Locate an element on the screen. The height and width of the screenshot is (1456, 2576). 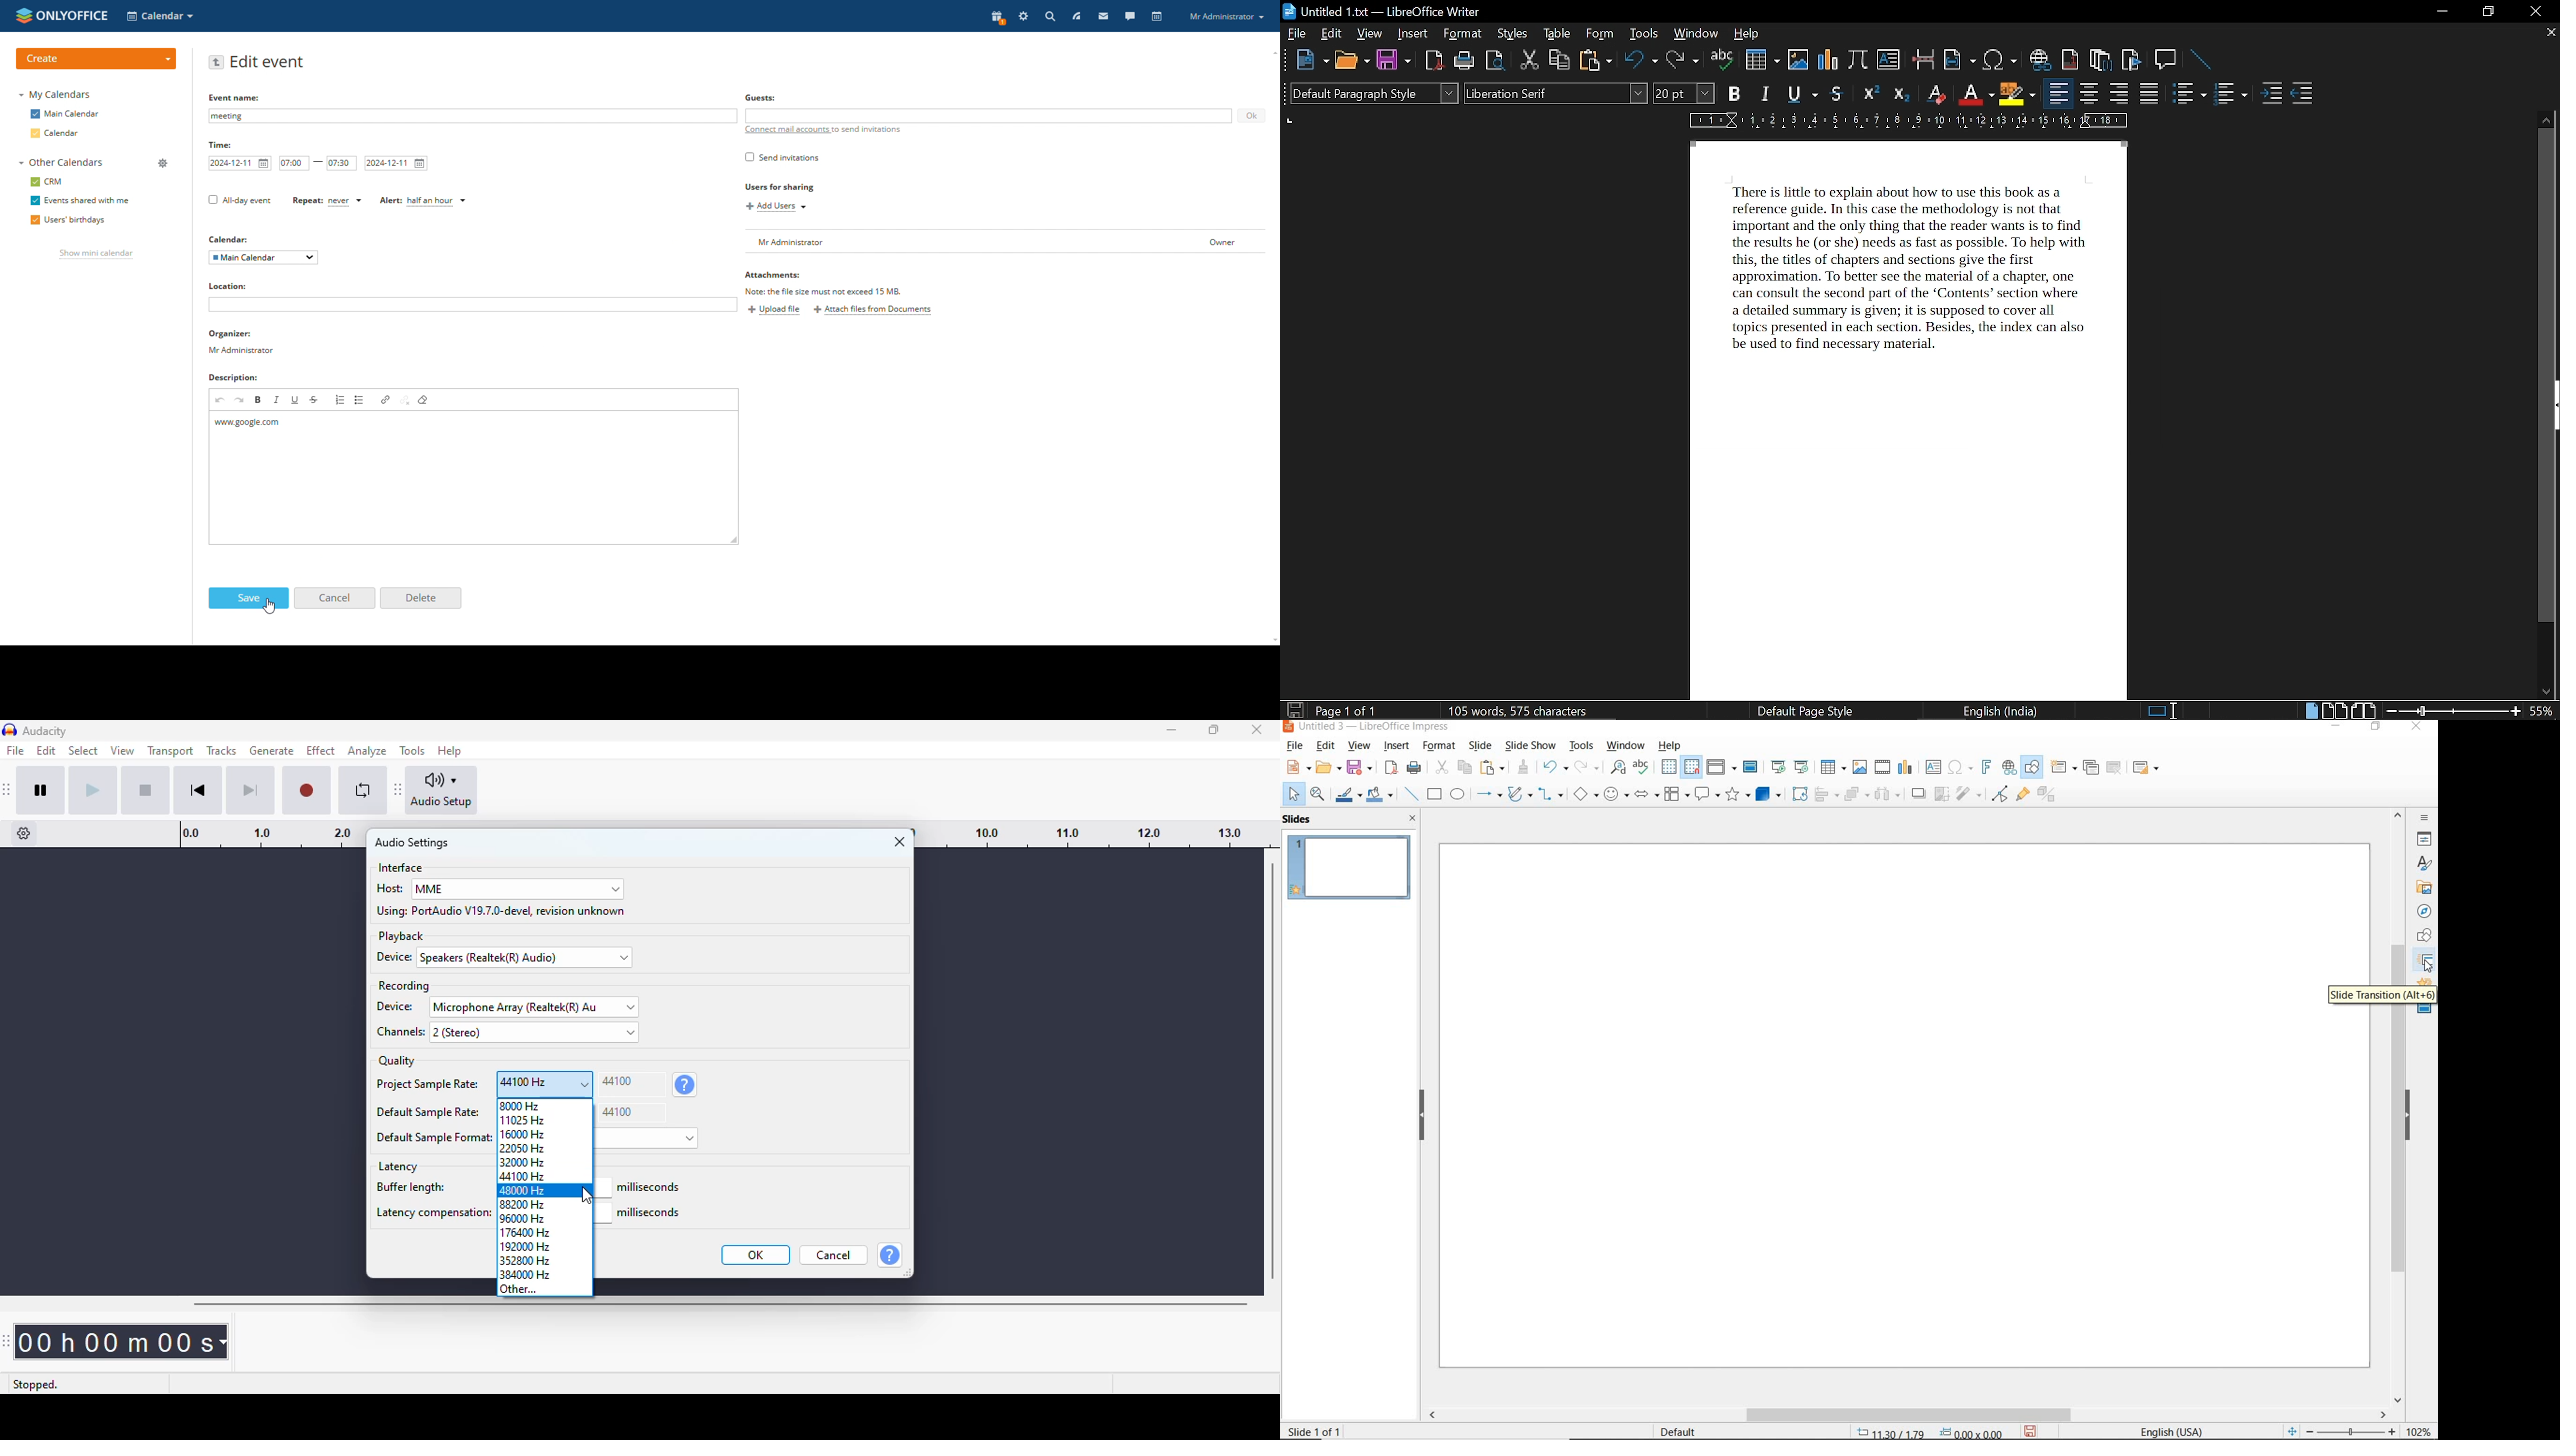
scale is located at coordinates (1907, 119).